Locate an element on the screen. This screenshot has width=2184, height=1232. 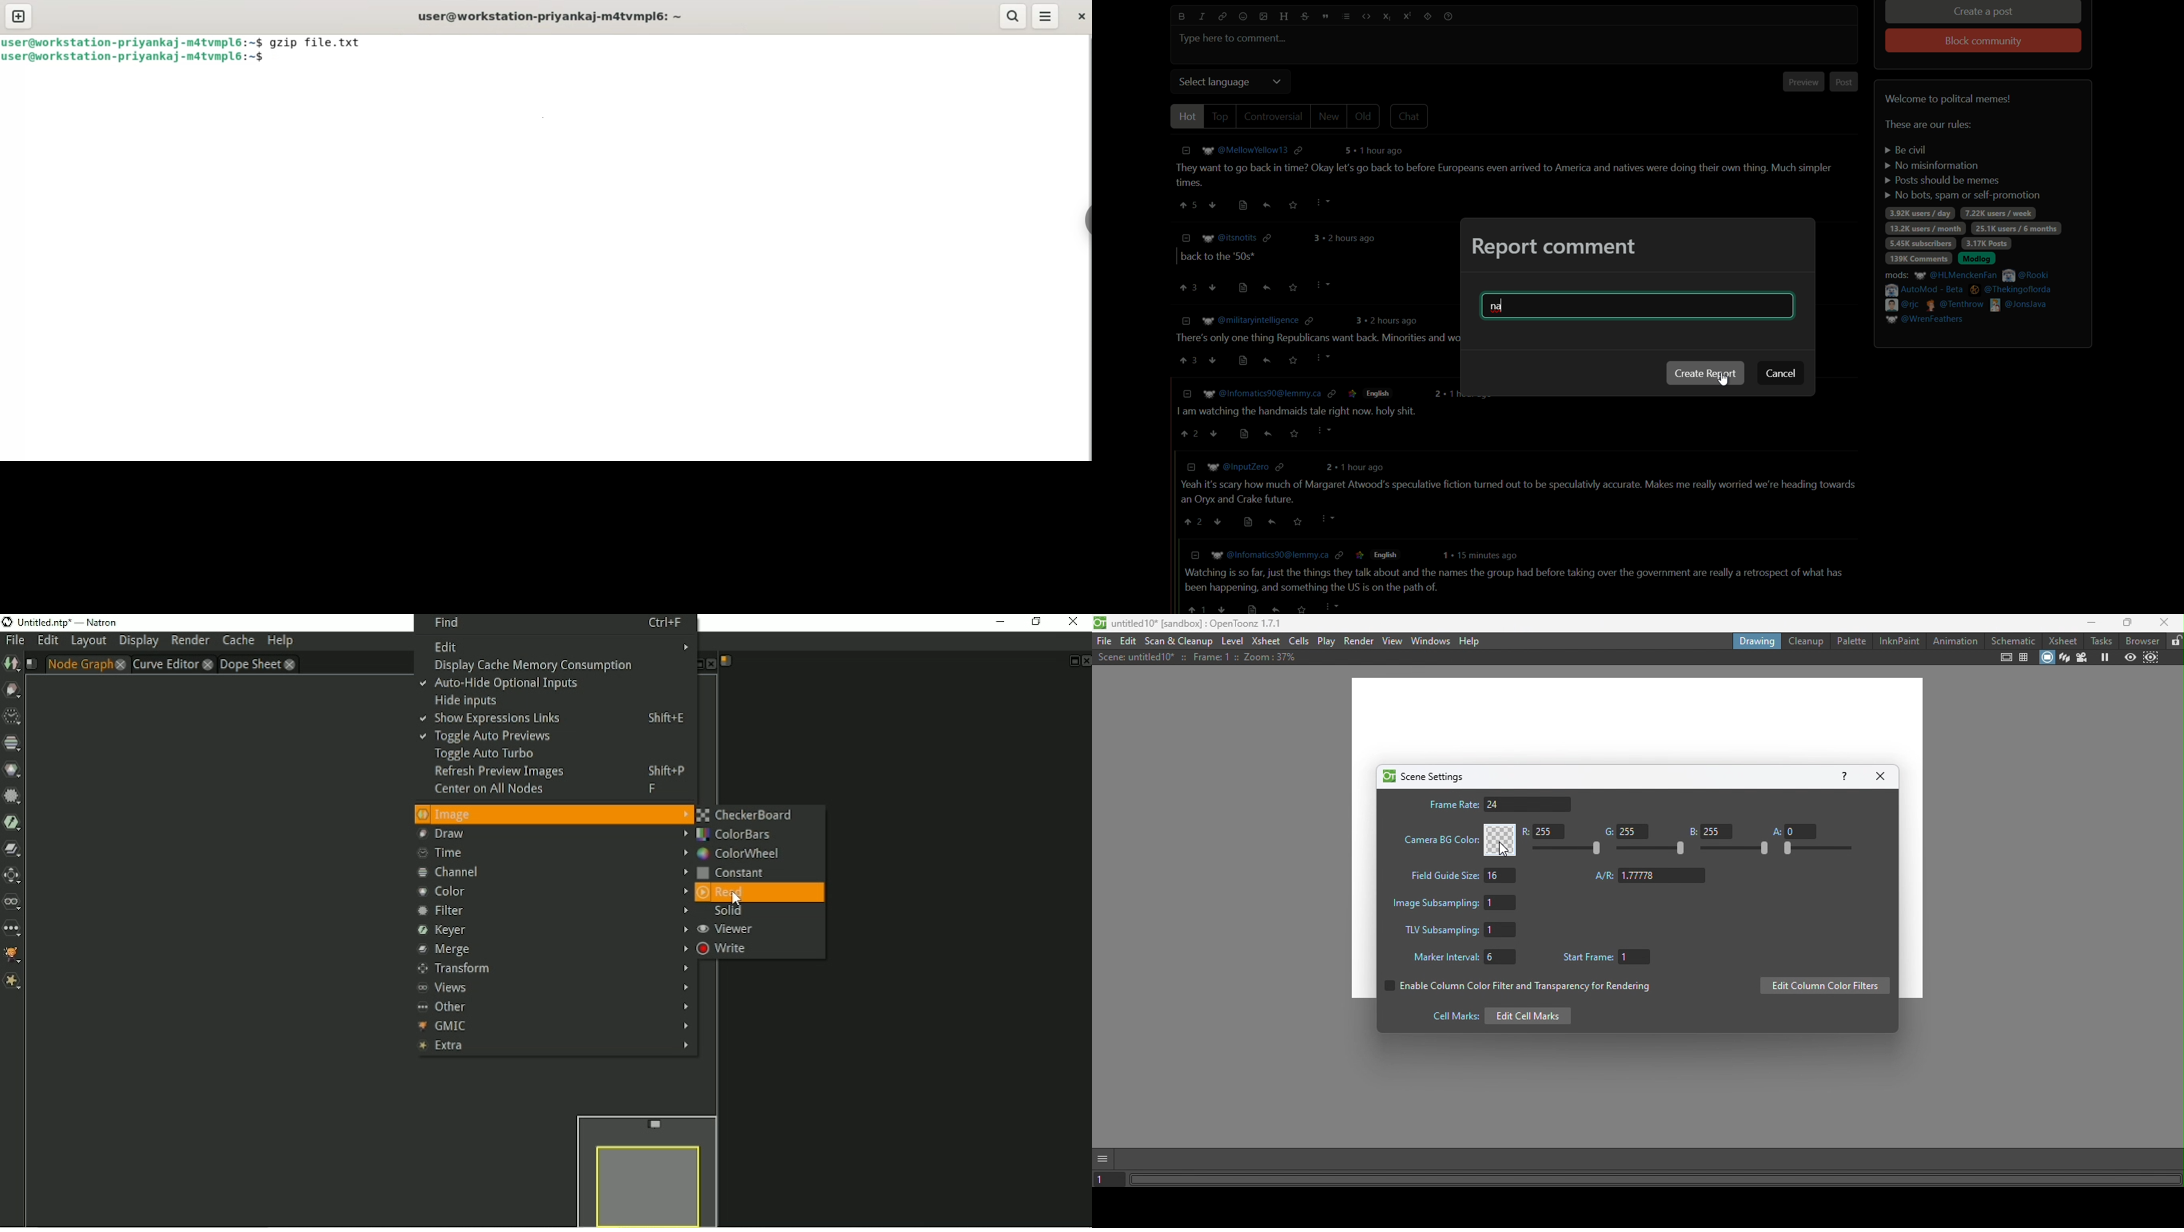
3.92k users/day is located at coordinates (1921, 213).